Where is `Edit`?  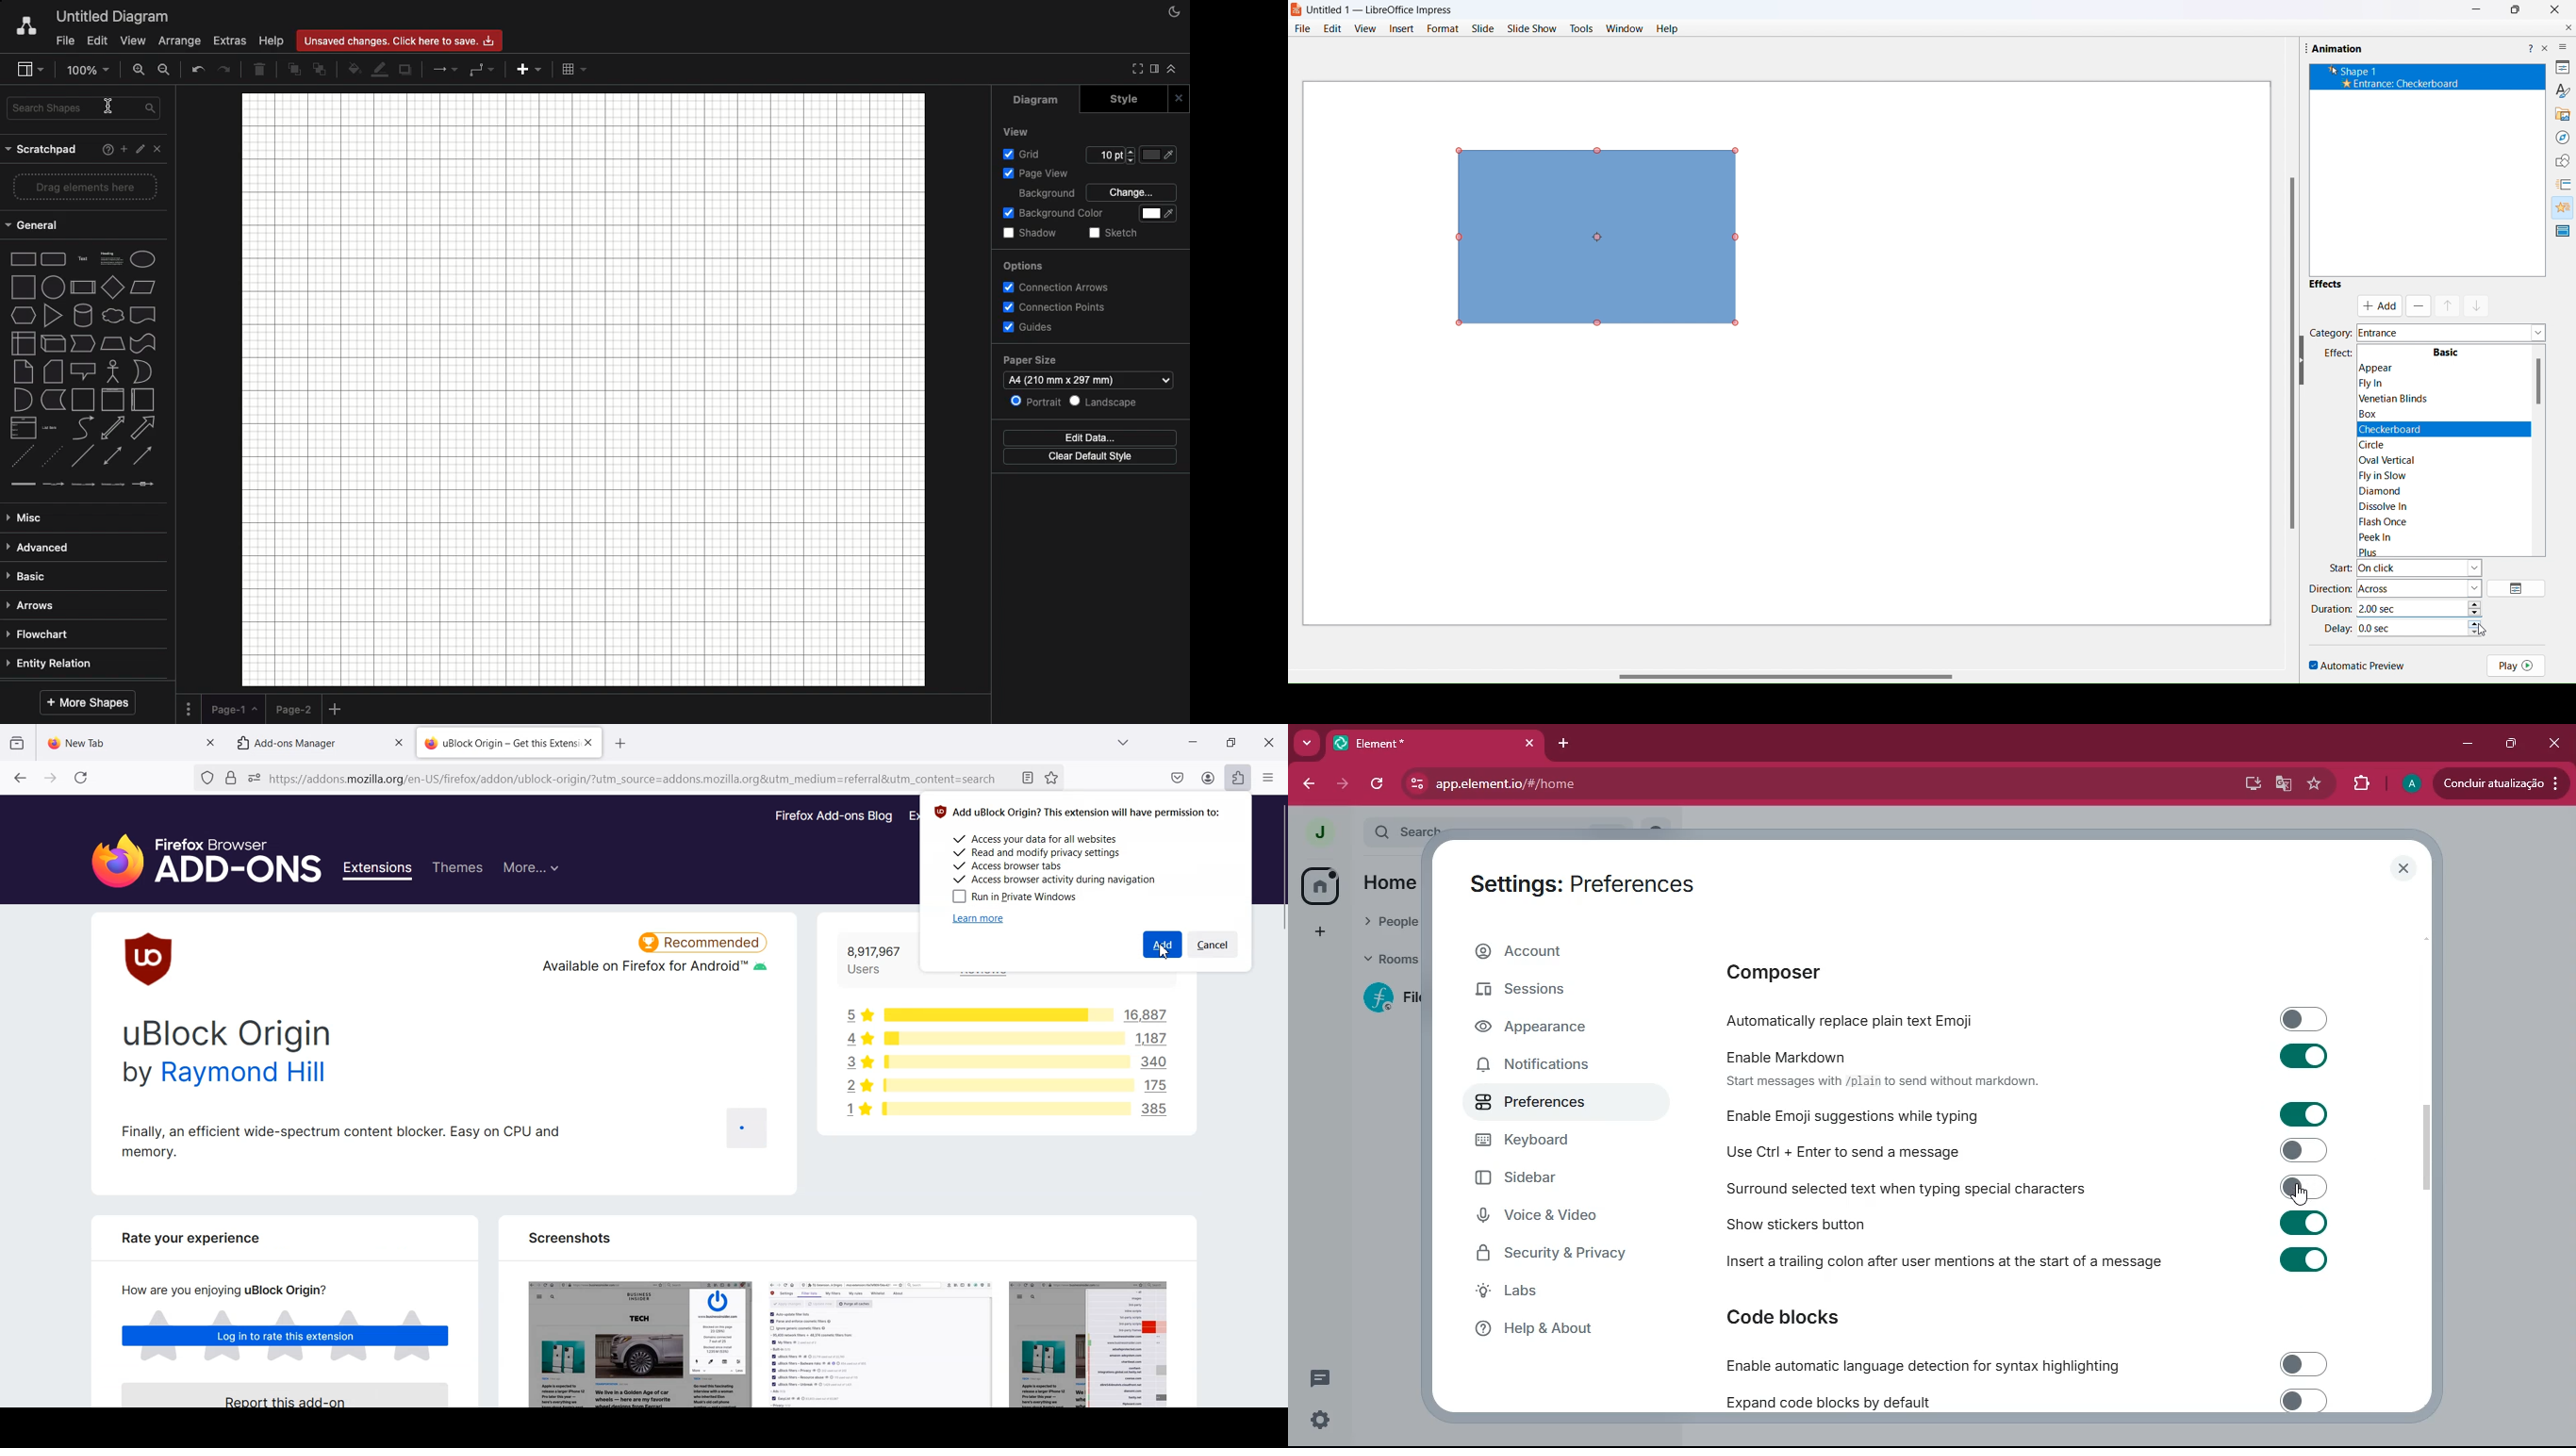
Edit is located at coordinates (138, 147).